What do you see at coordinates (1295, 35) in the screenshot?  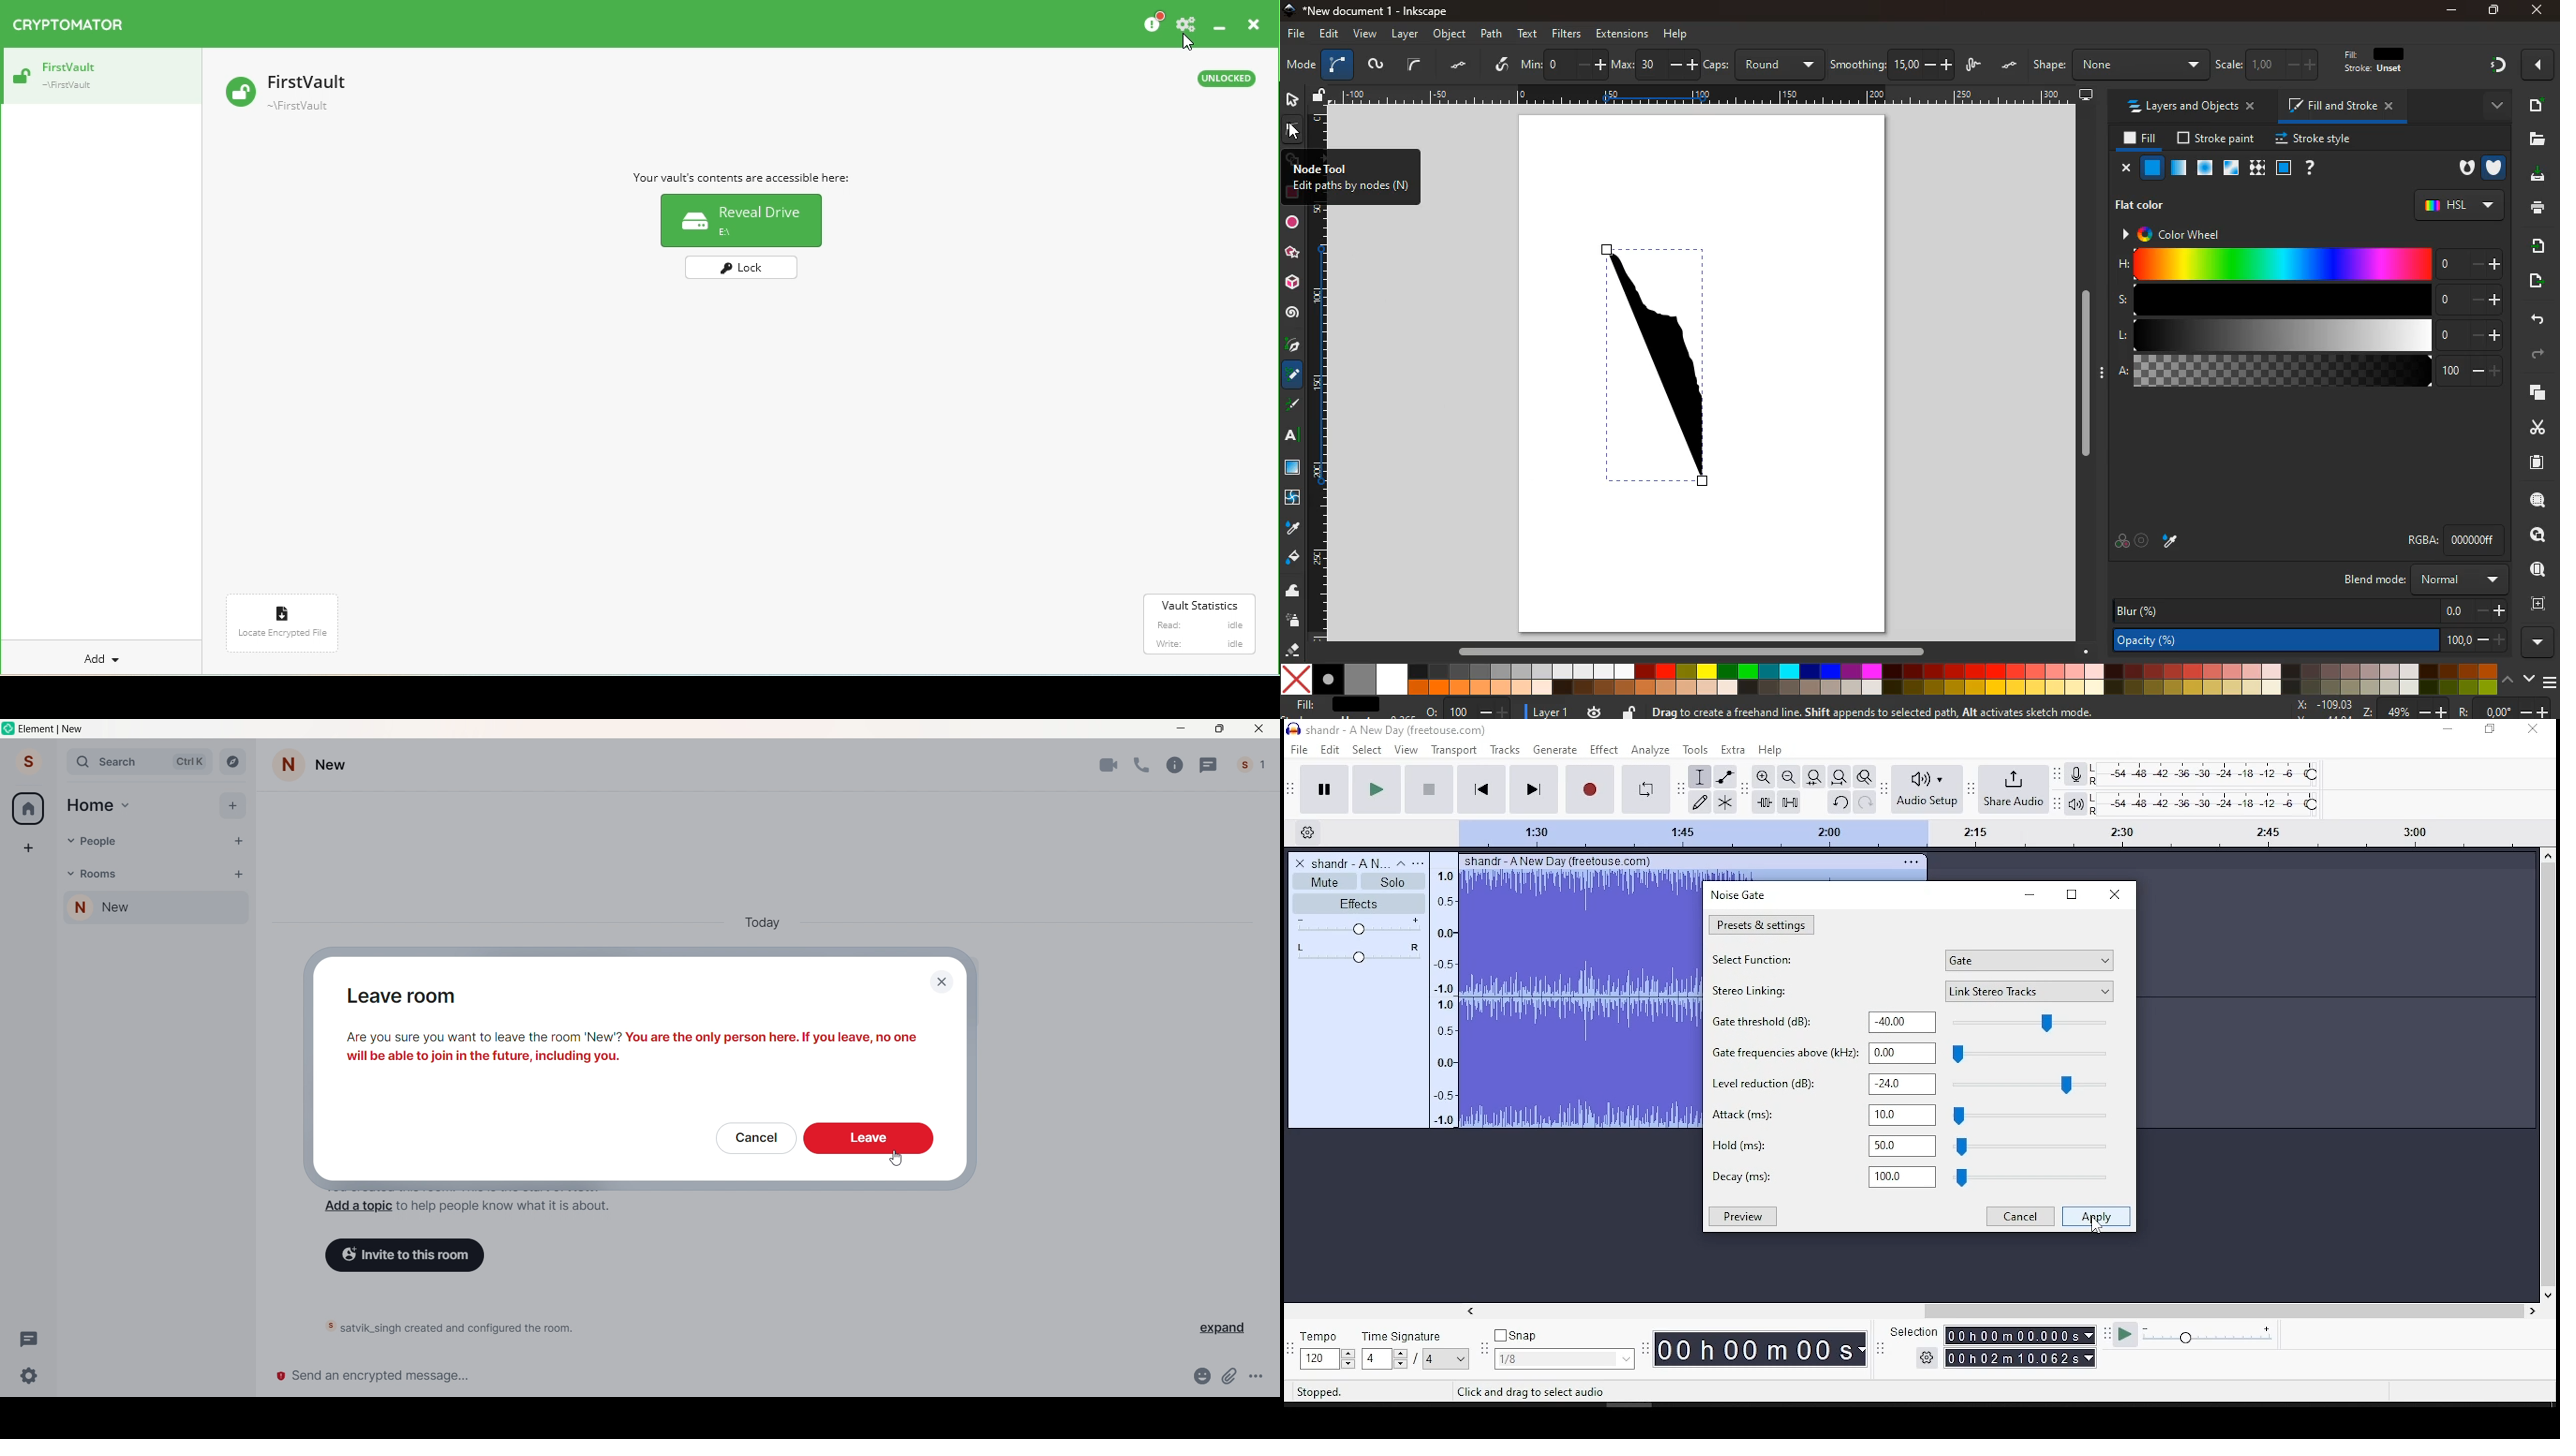 I see `file` at bounding box center [1295, 35].